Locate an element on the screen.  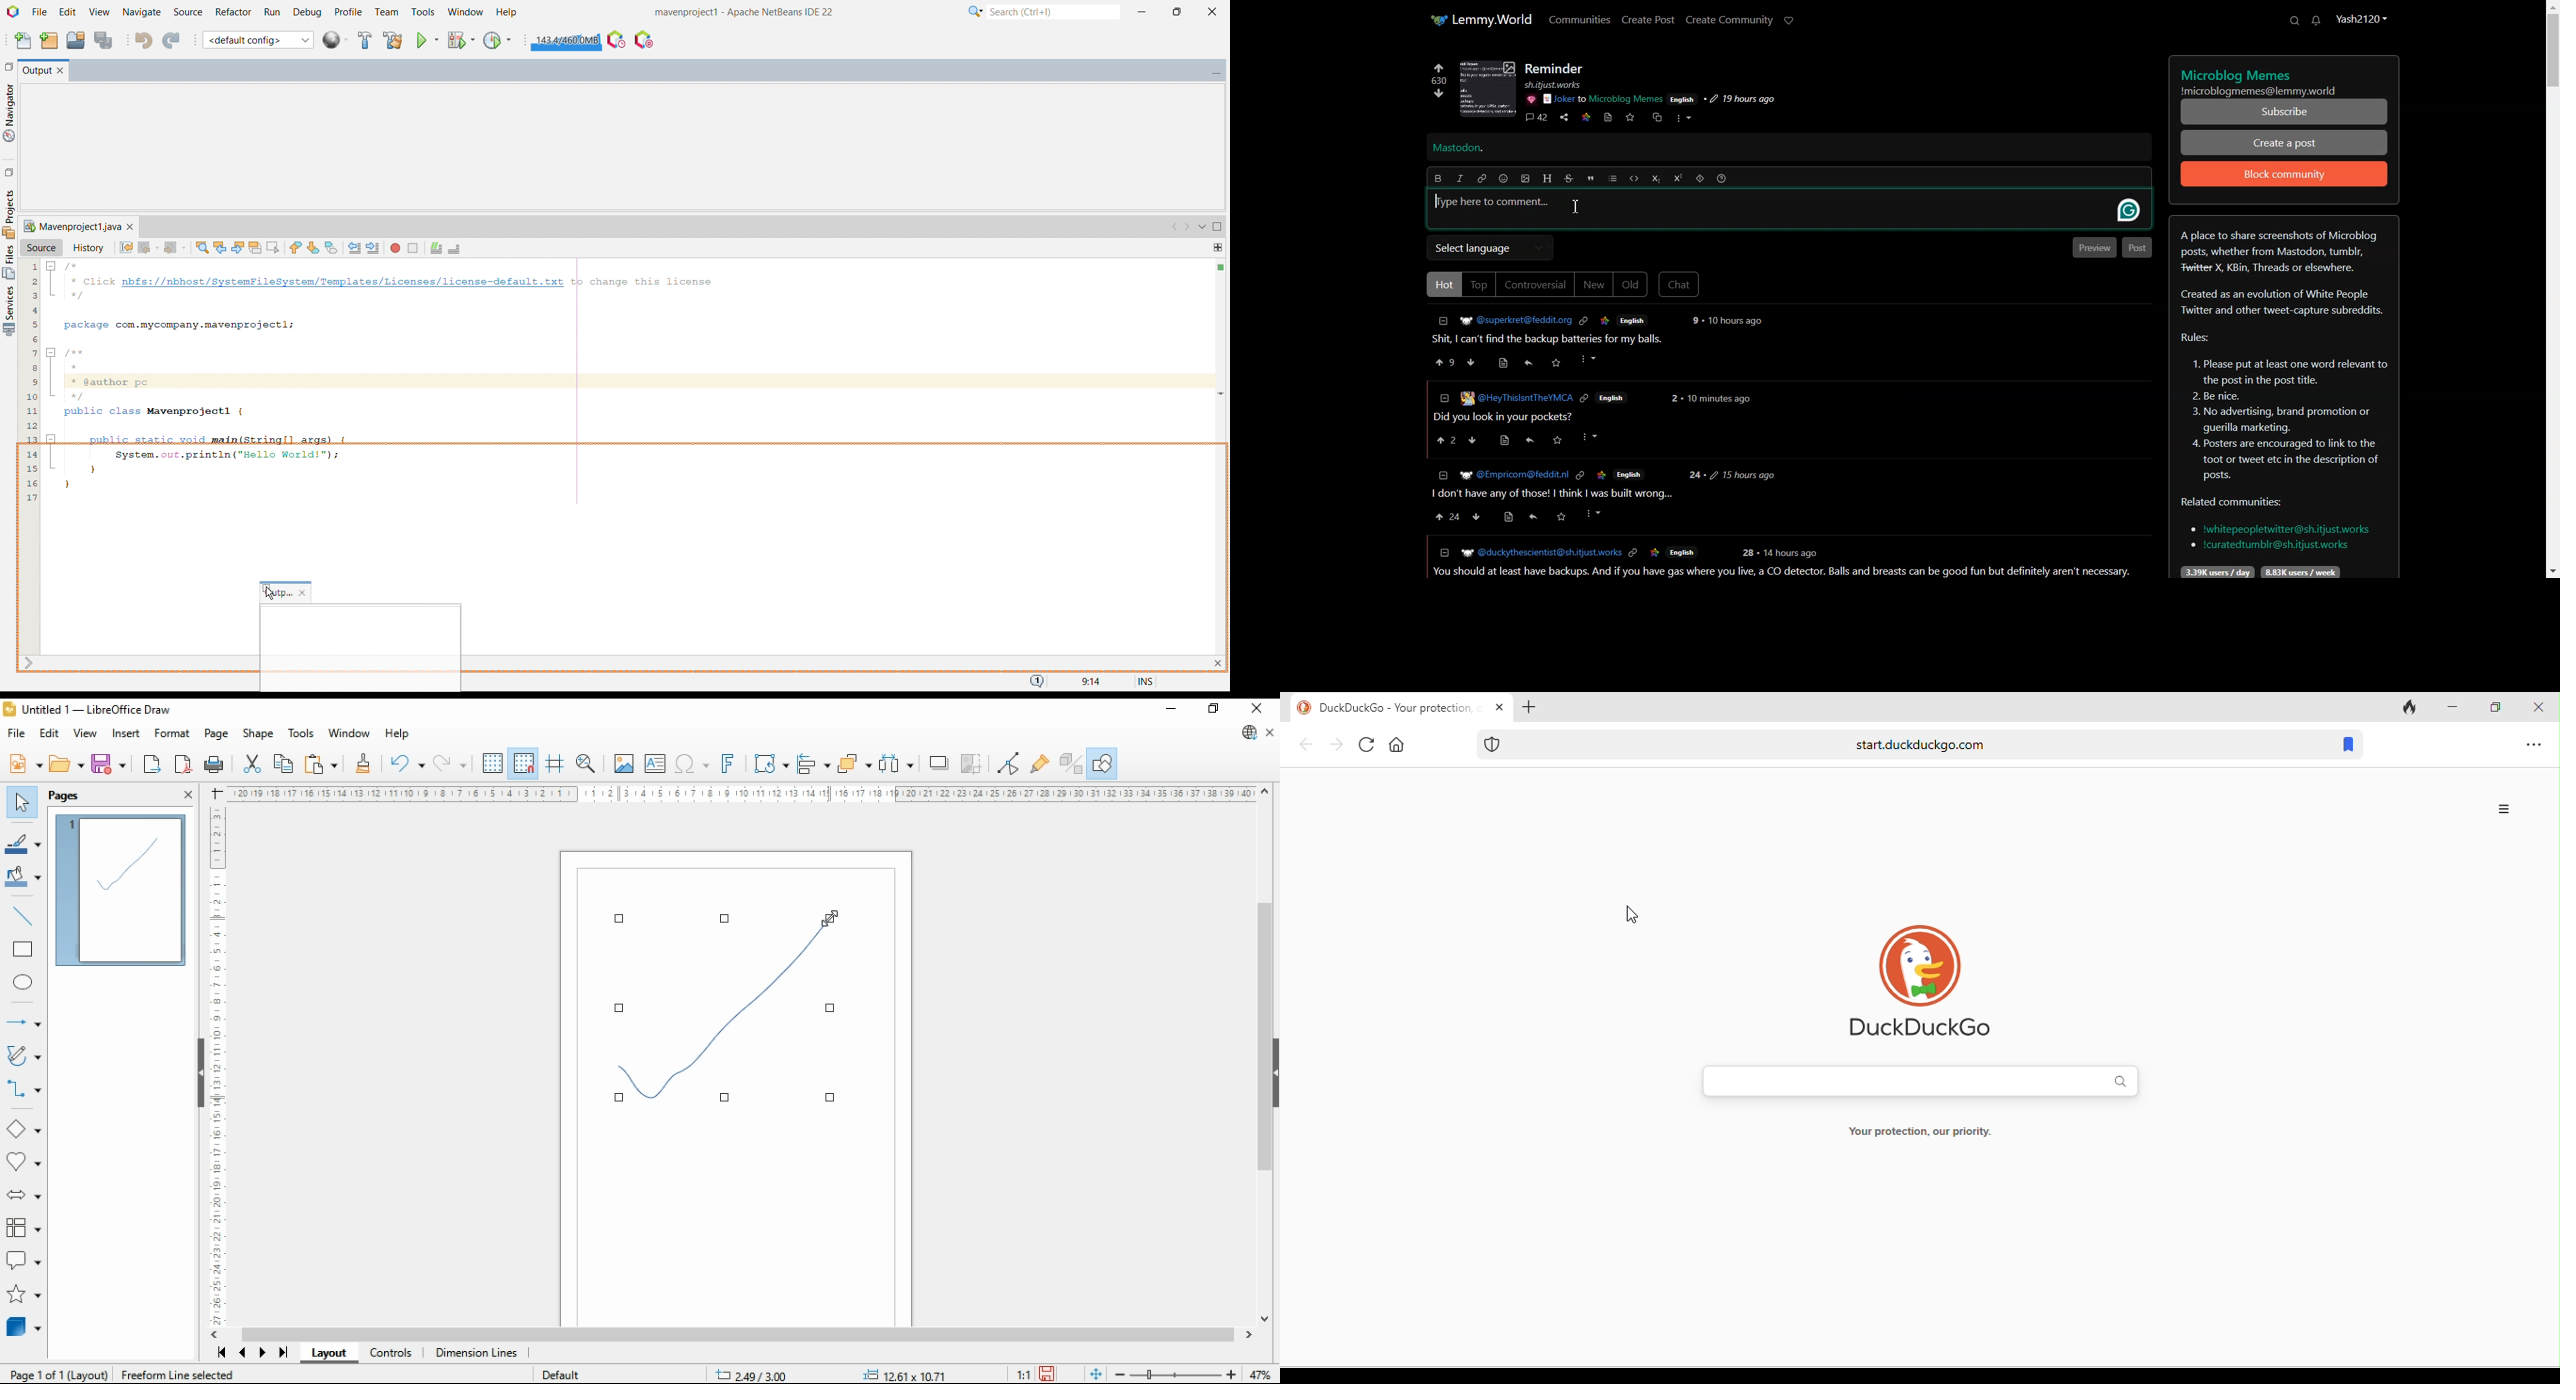
» 2 is located at coordinates (1443, 442).